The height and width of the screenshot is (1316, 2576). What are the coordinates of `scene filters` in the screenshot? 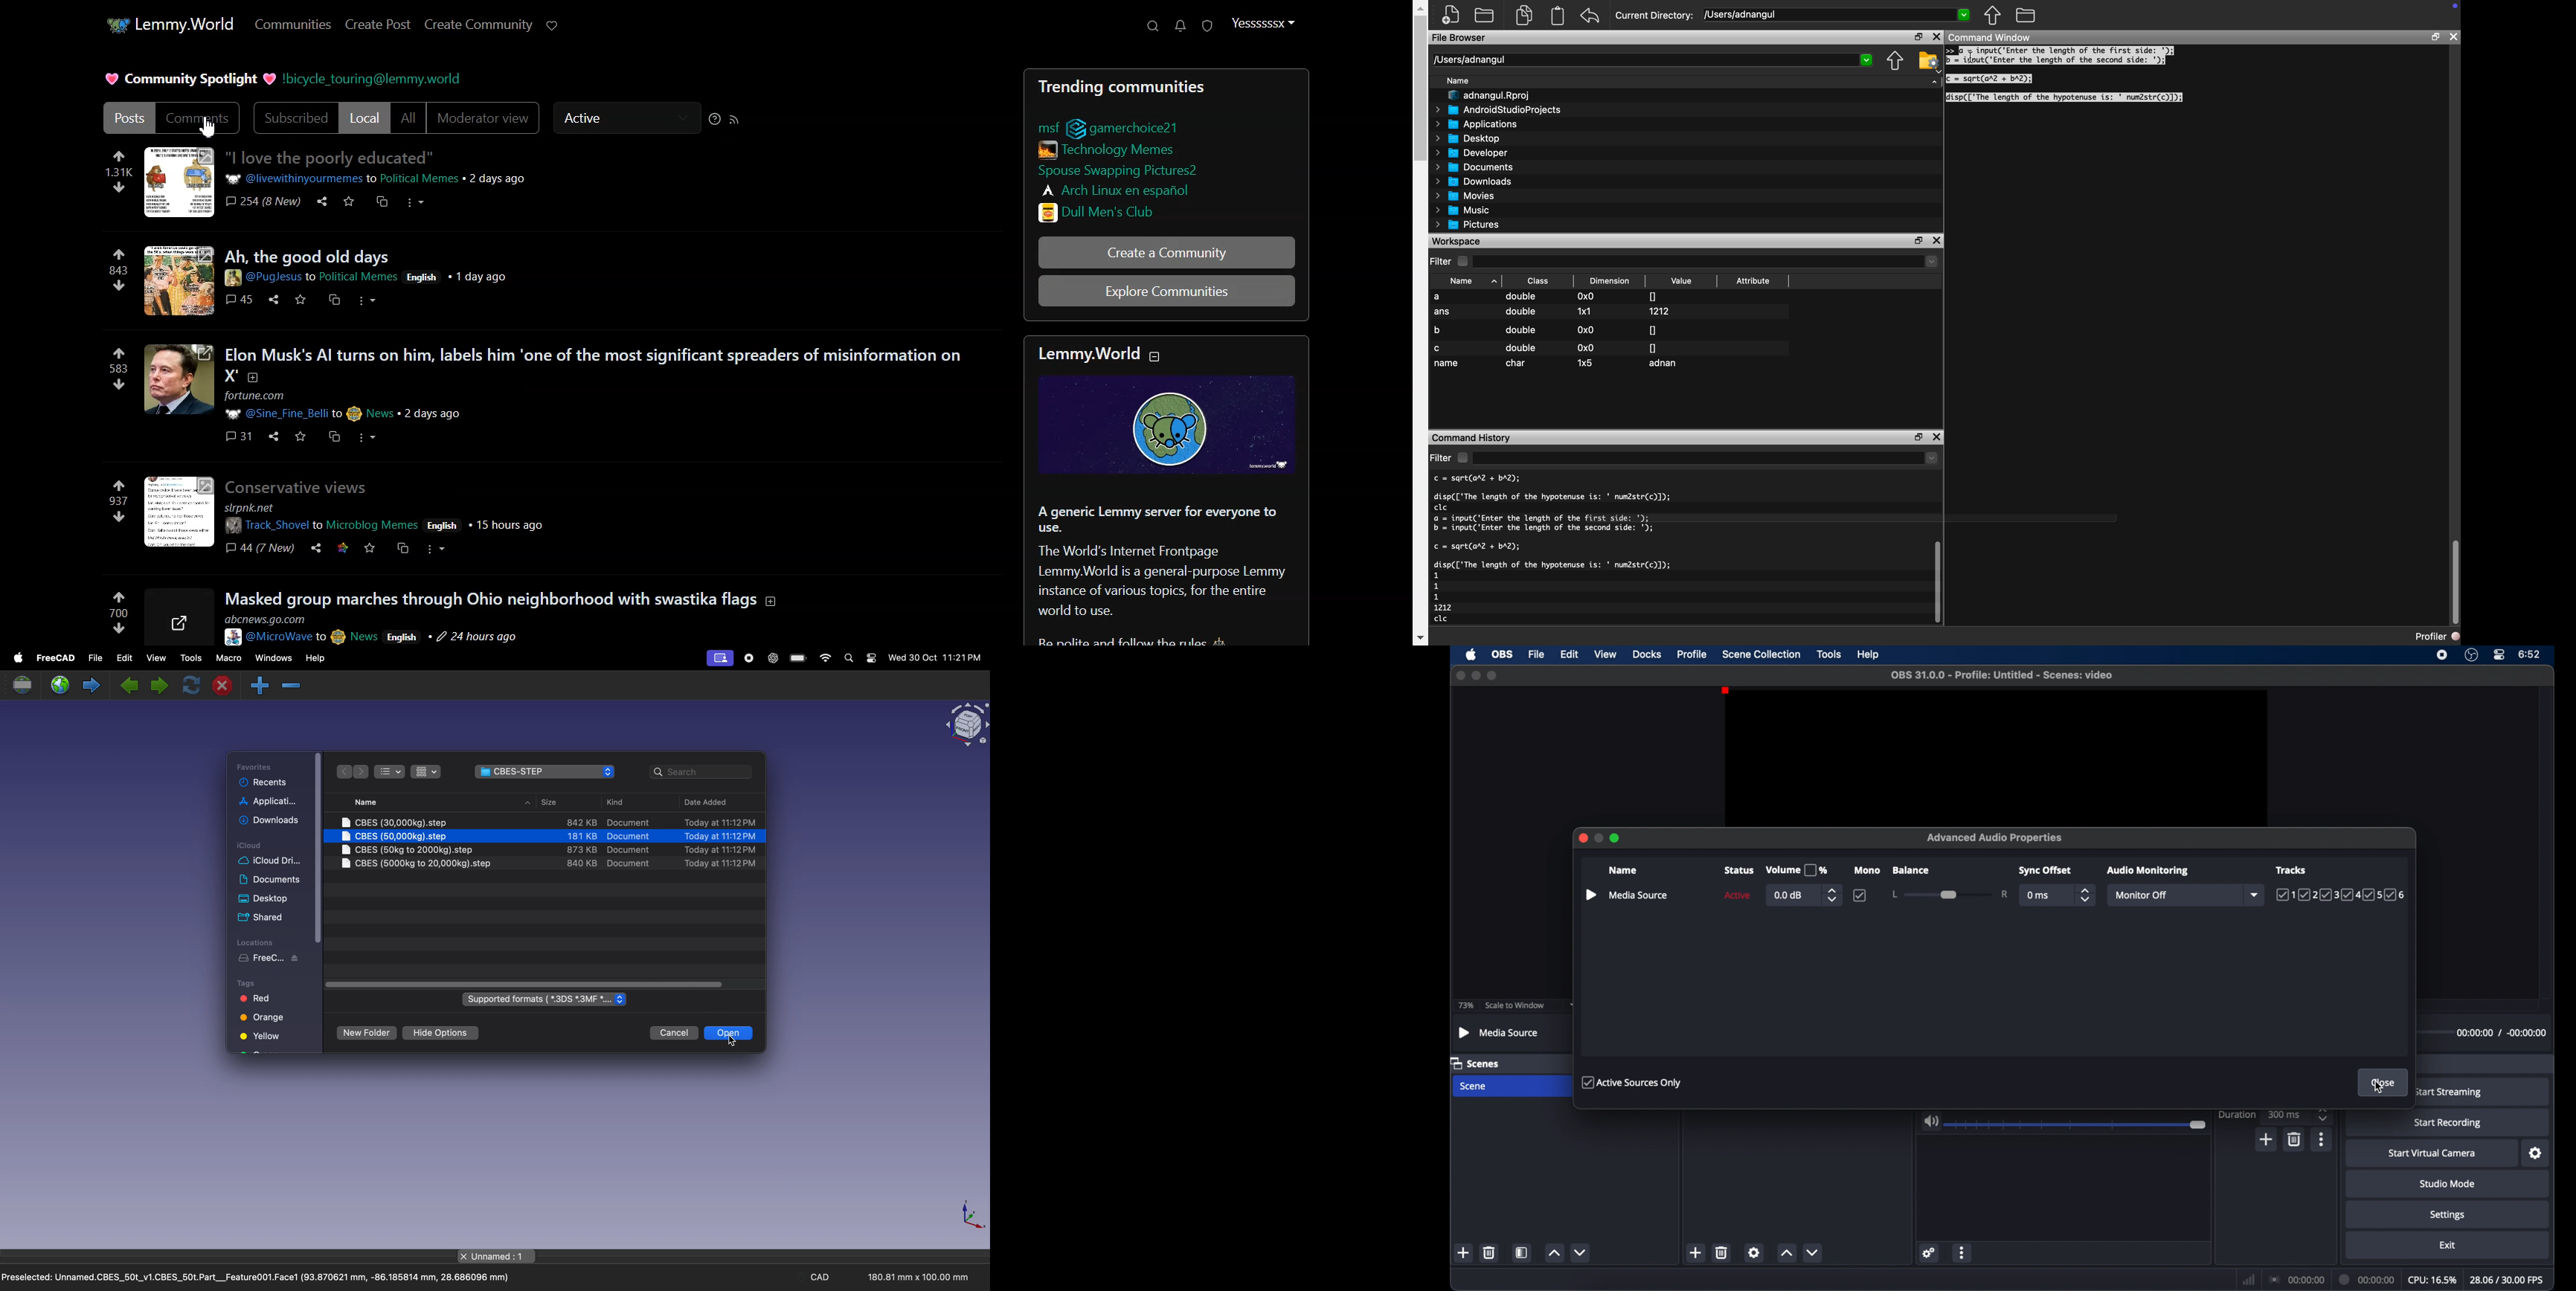 It's located at (1522, 1253).